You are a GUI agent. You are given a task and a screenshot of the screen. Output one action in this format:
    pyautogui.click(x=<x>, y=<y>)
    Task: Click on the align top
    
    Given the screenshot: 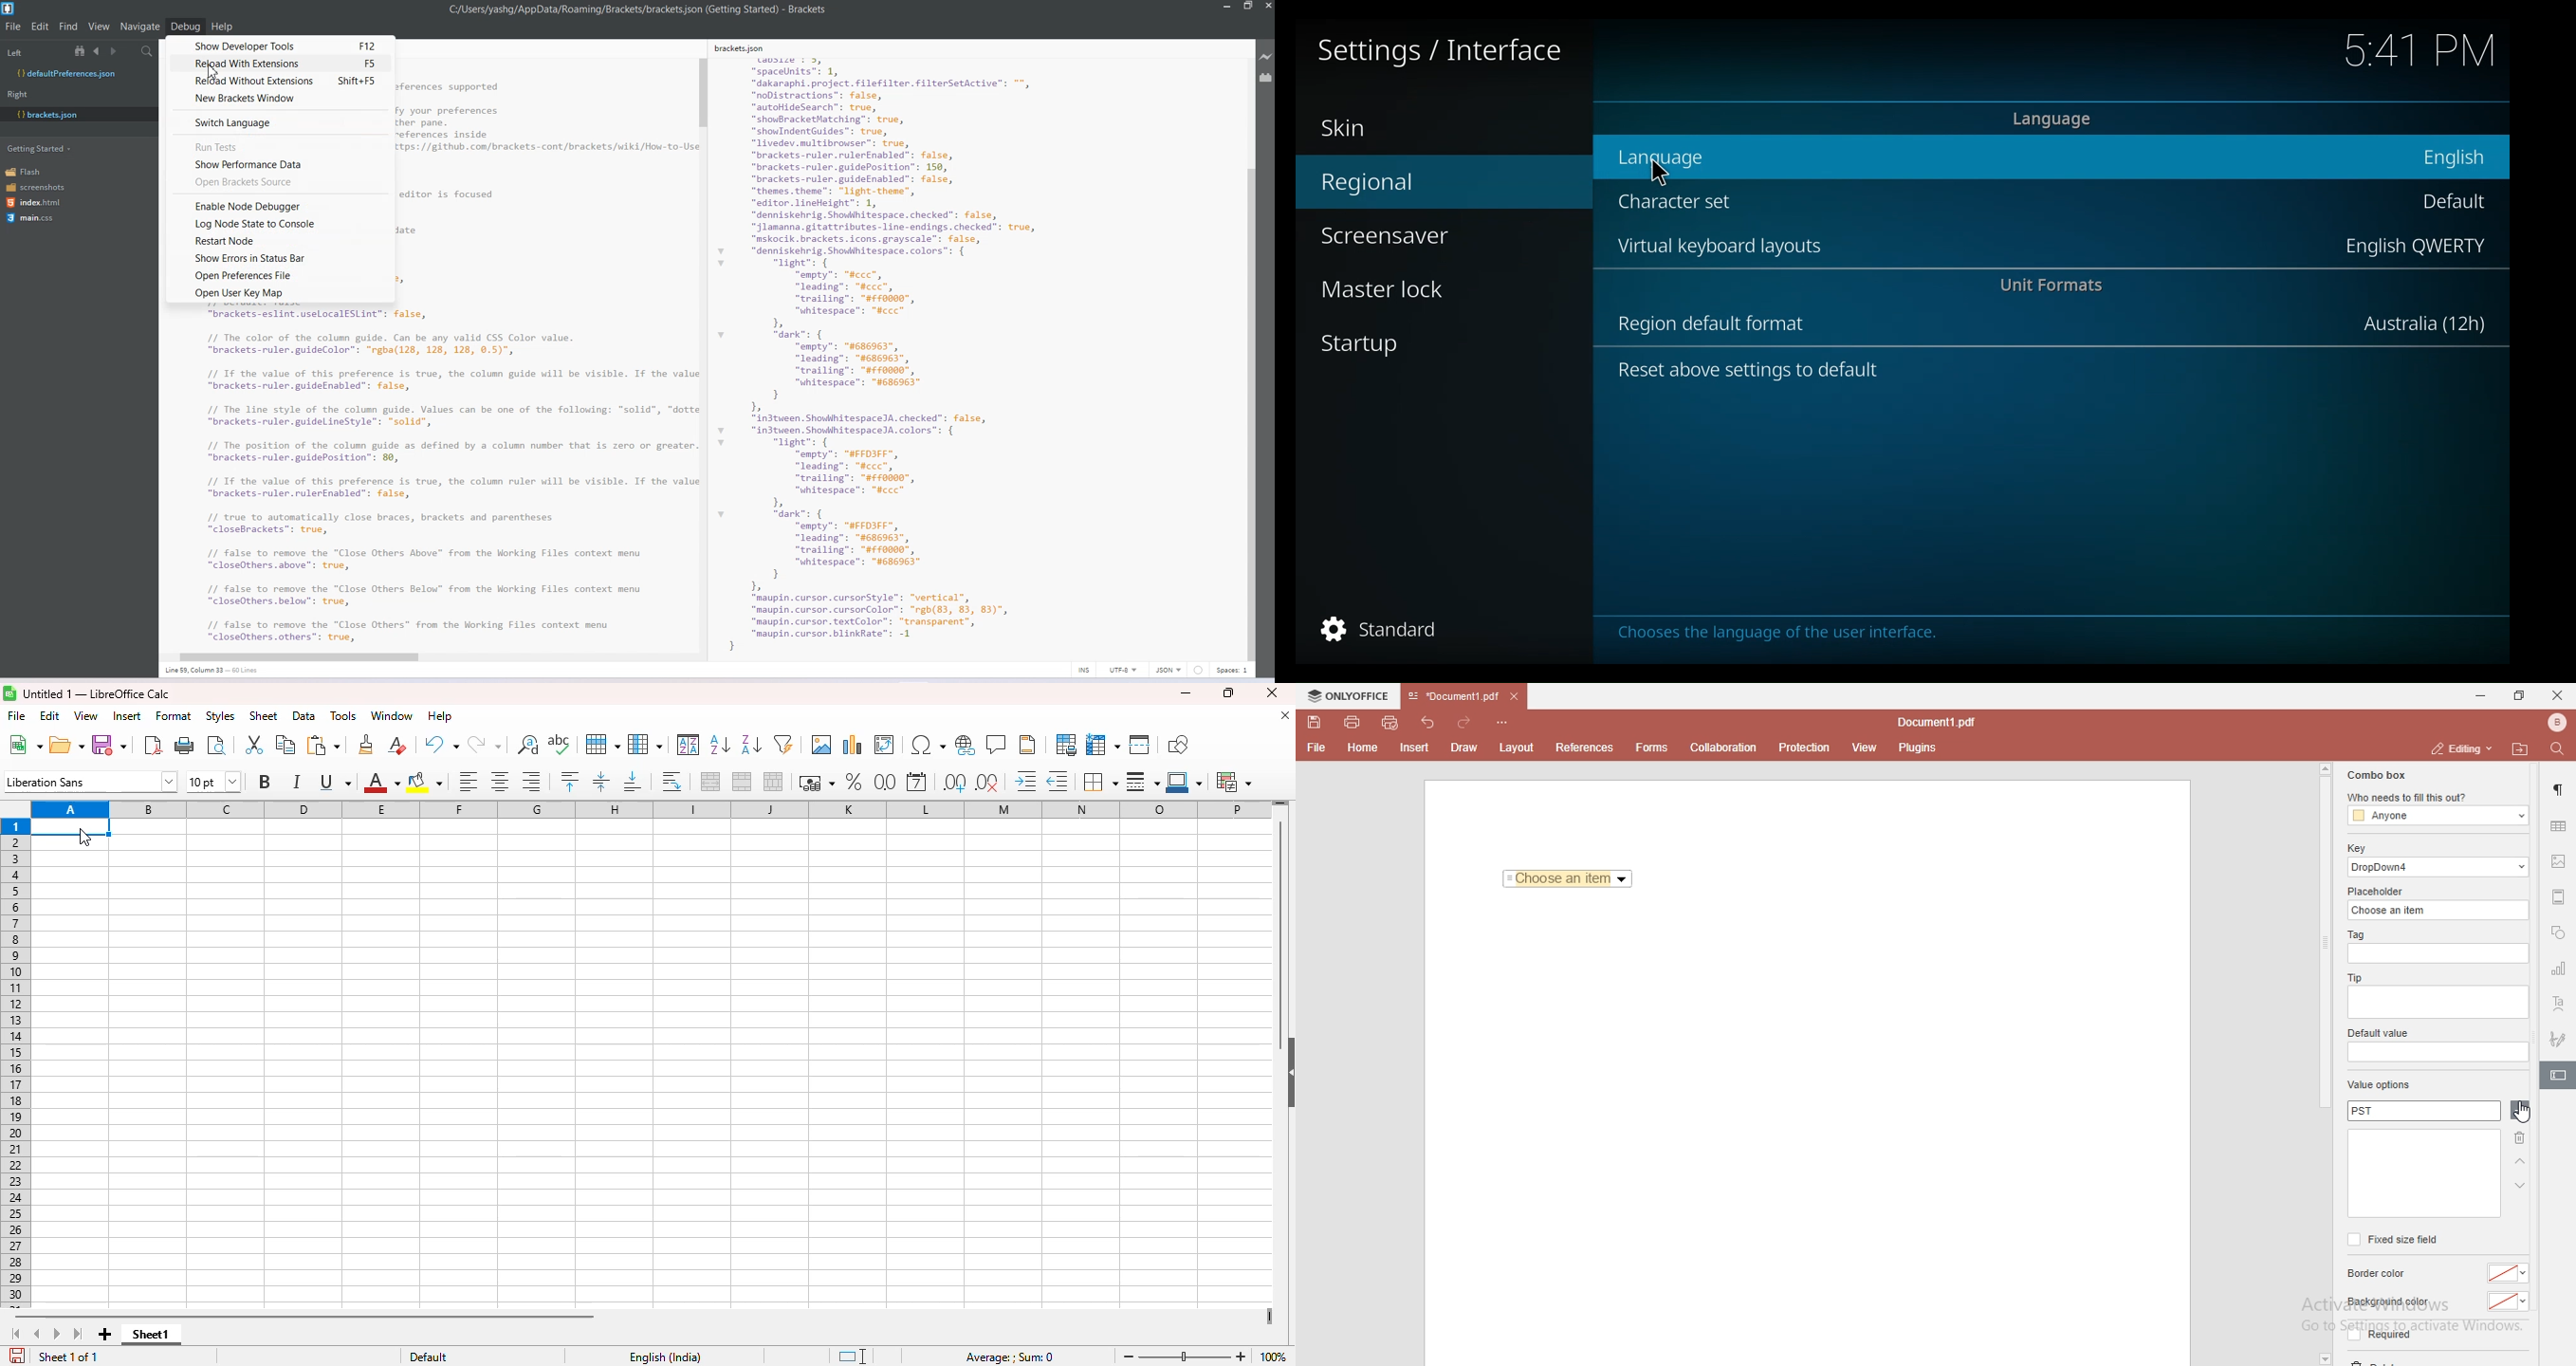 What is the action you would take?
    pyautogui.click(x=569, y=781)
    